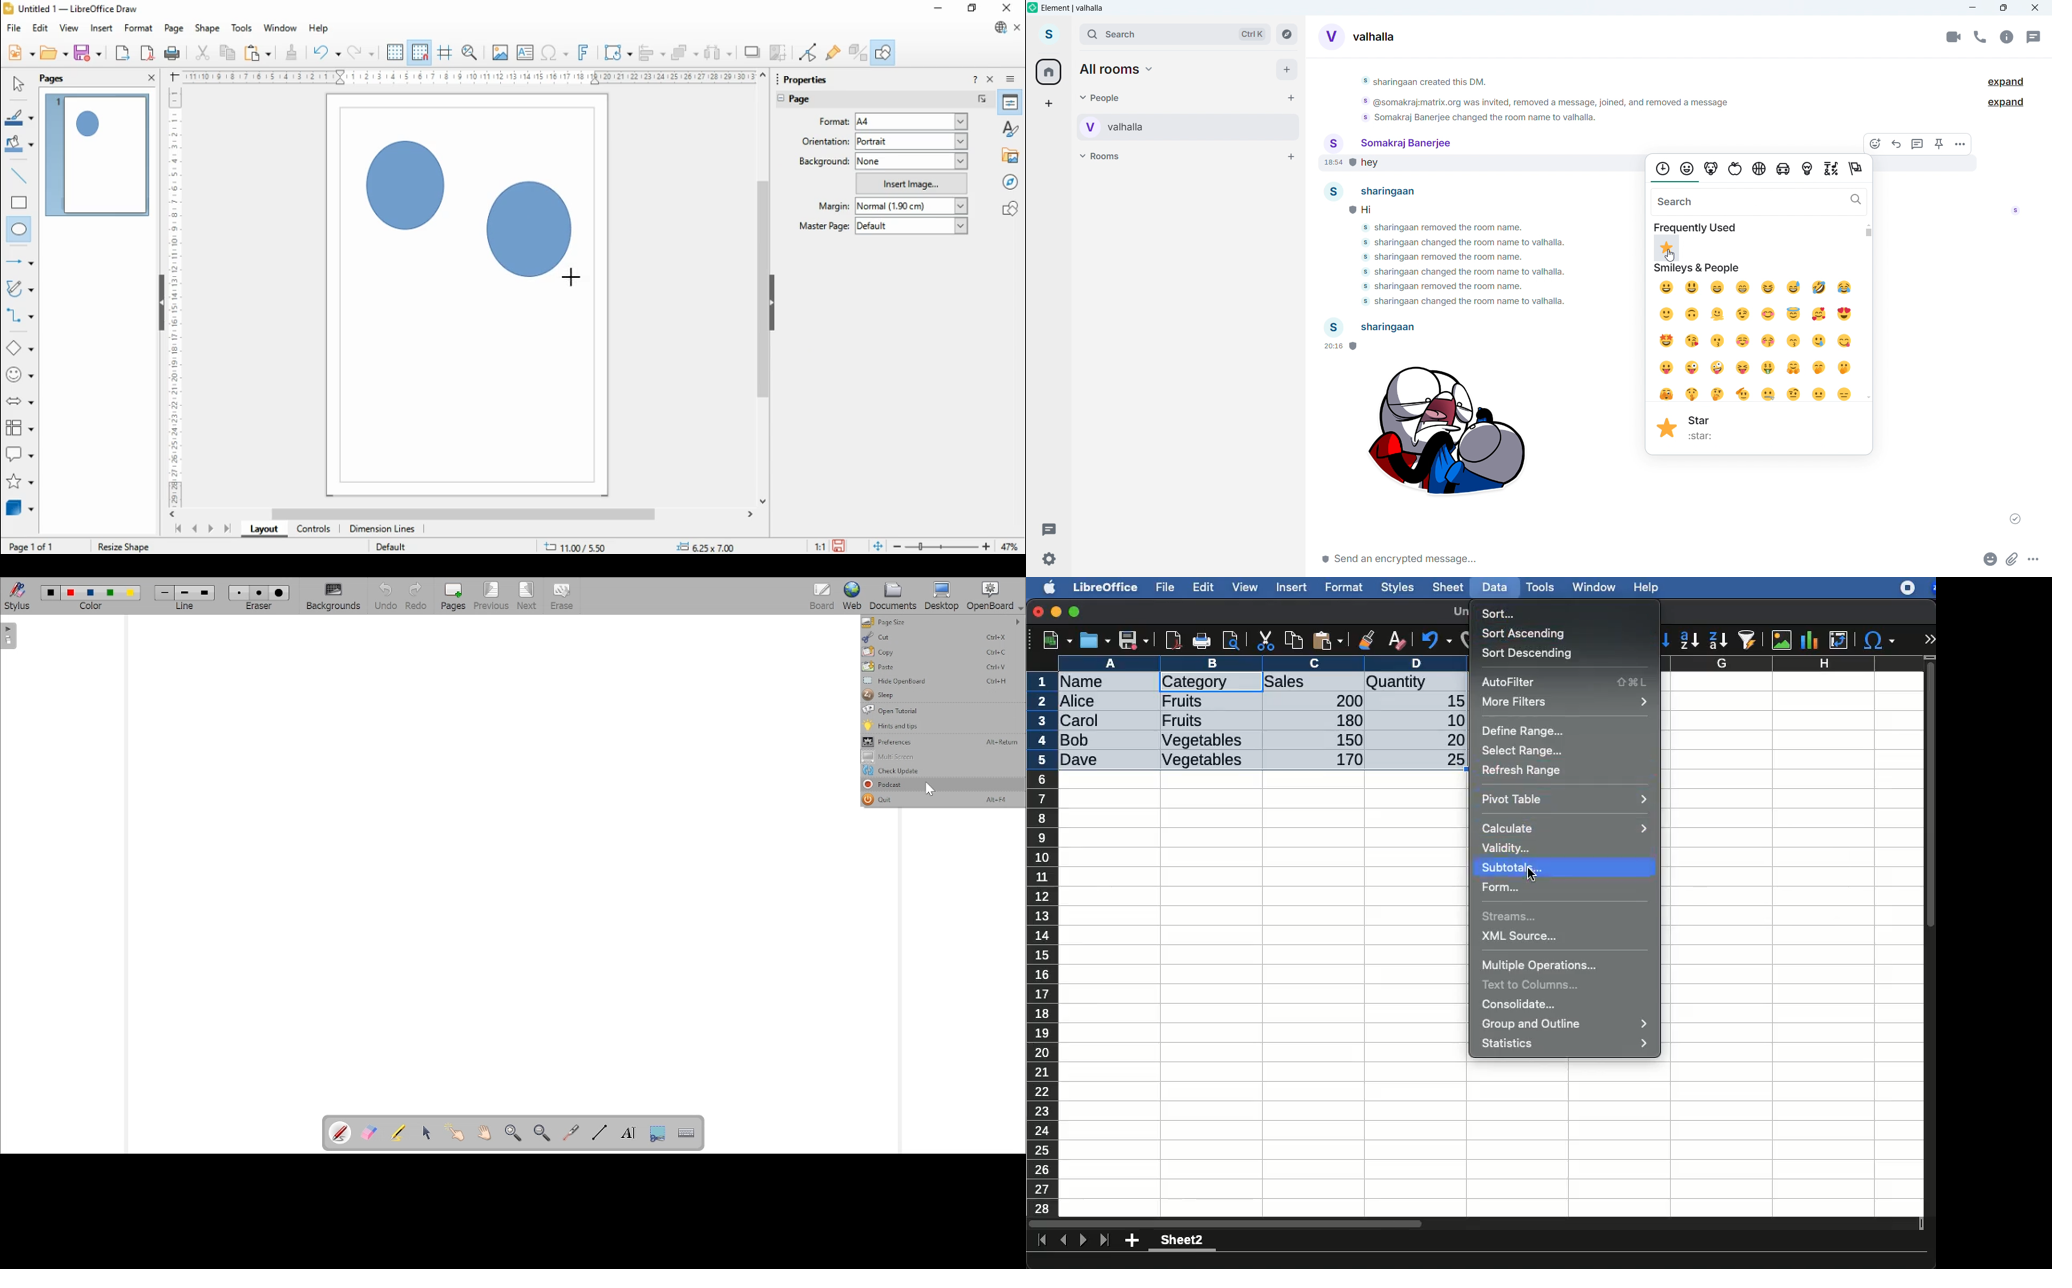 The height and width of the screenshot is (1288, 2072). Describe the element at coordinates (1668, 428) in the screenshot. I see `Star Emoji` at that location.